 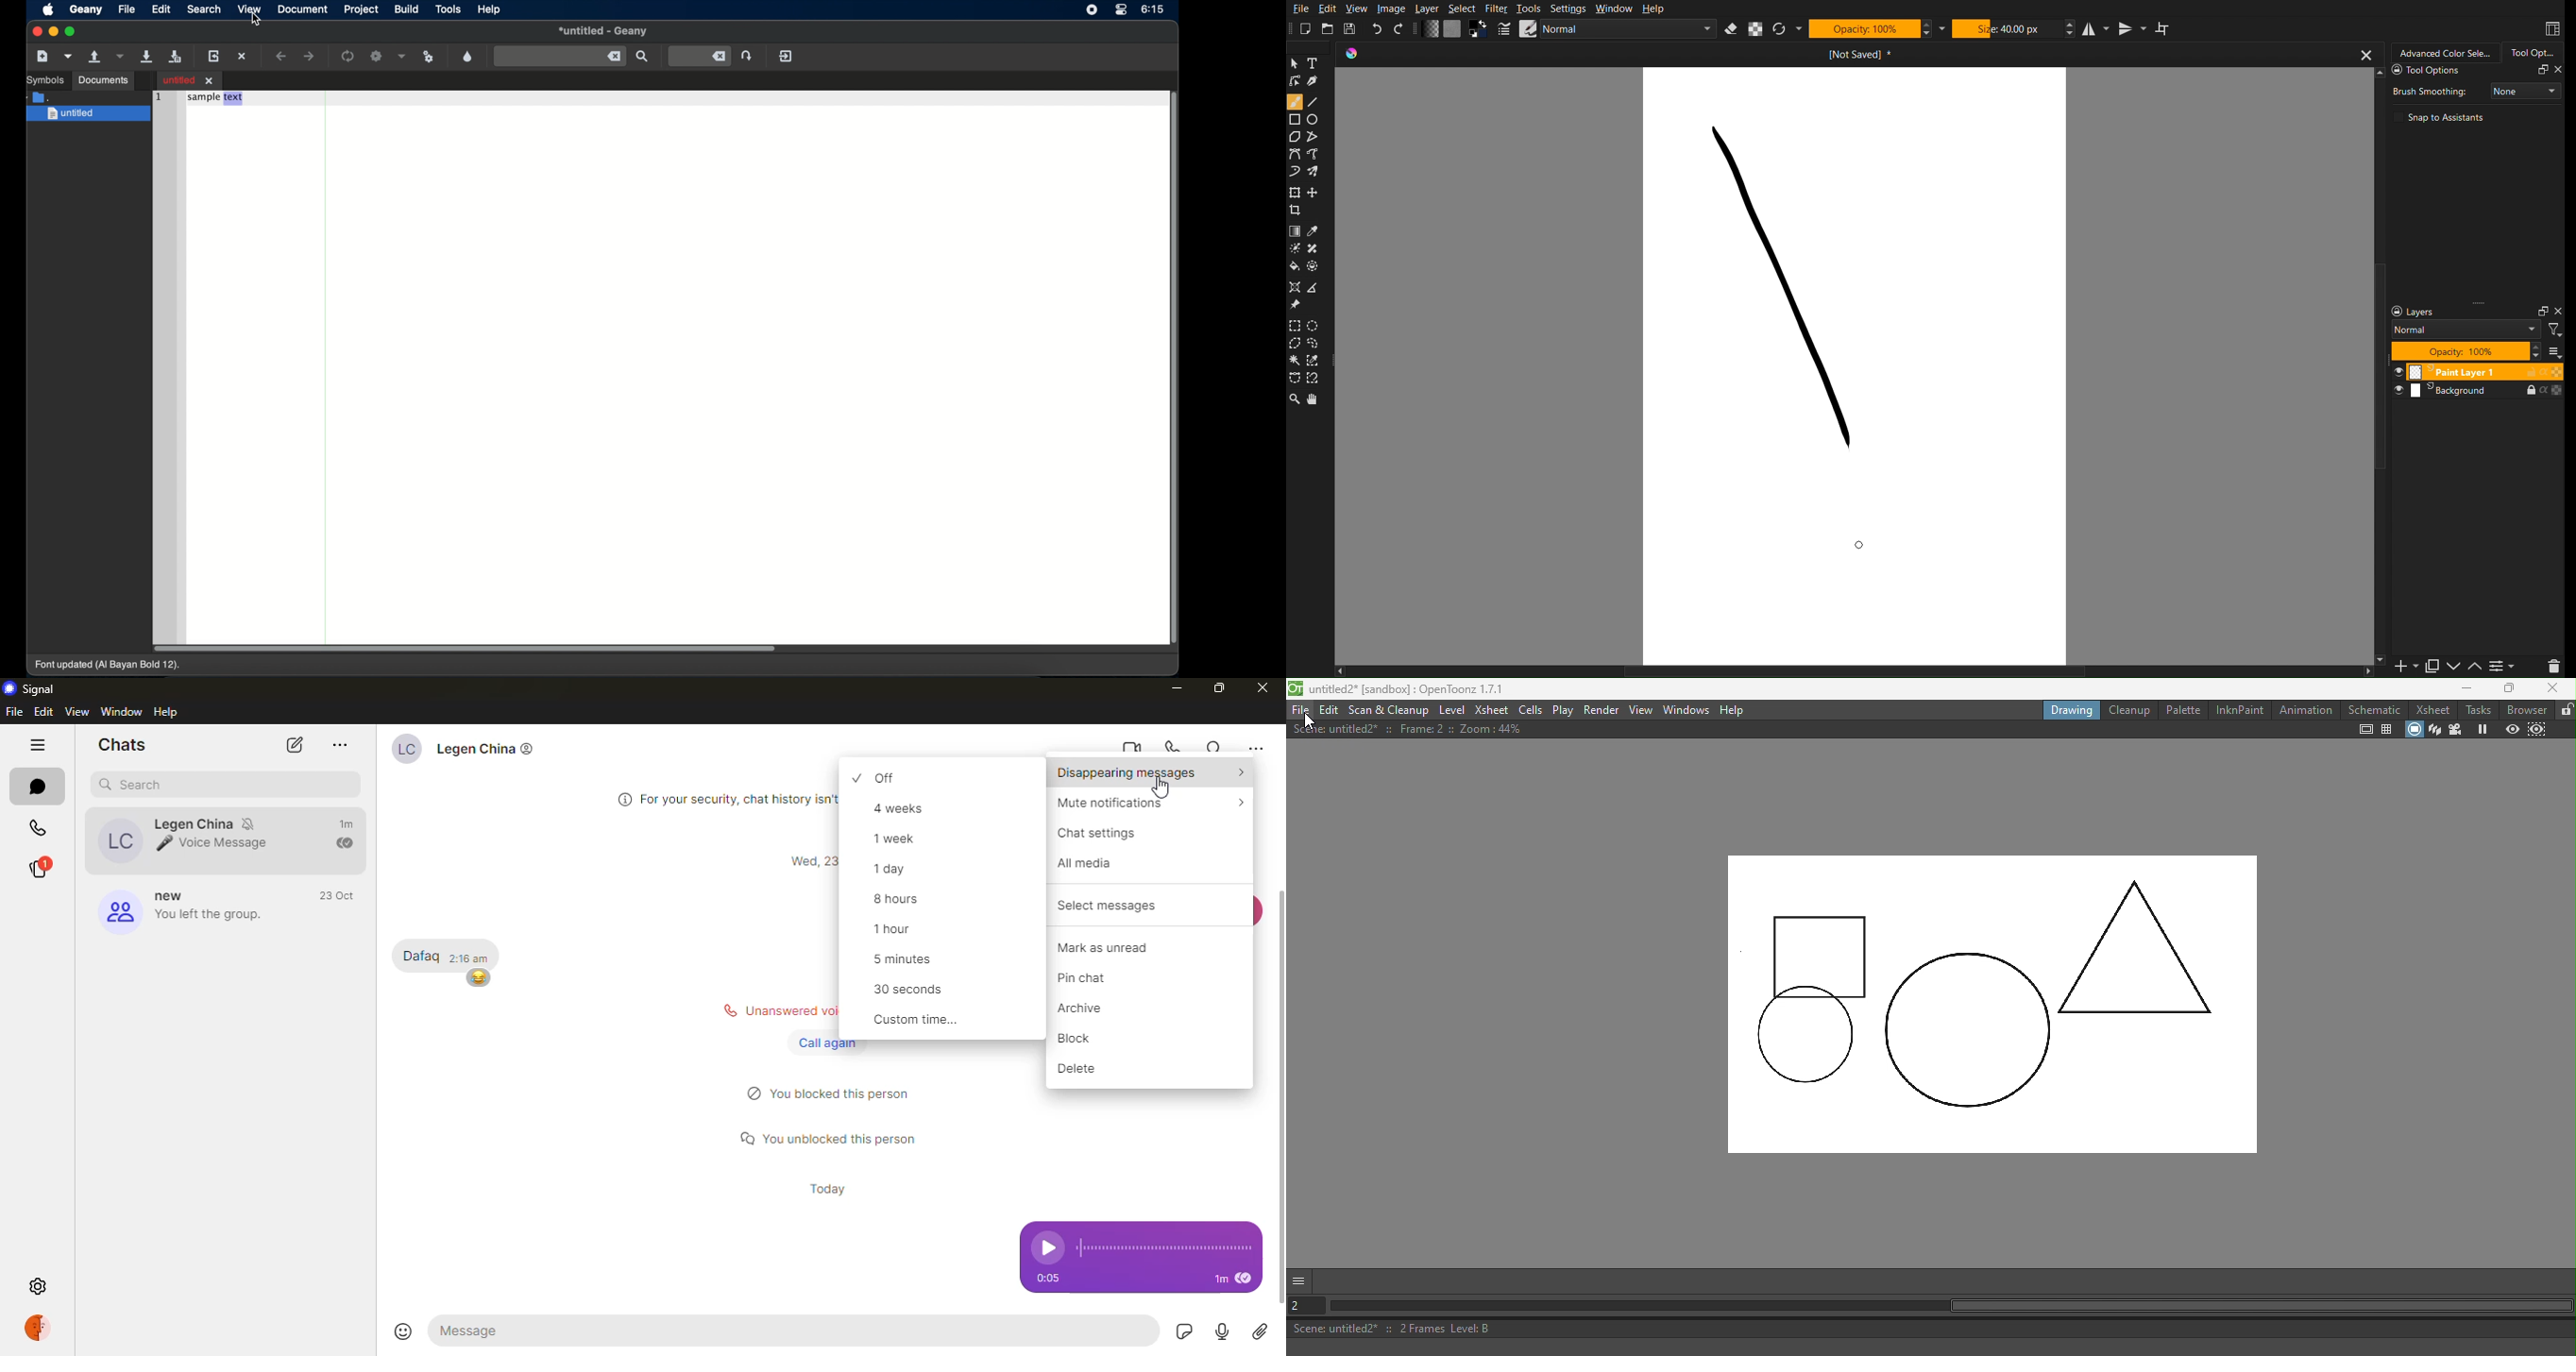 What do you see at coordinates (1862, 545) in the screenshot?
I see `Cursor` at bounding box center [1862, 545].